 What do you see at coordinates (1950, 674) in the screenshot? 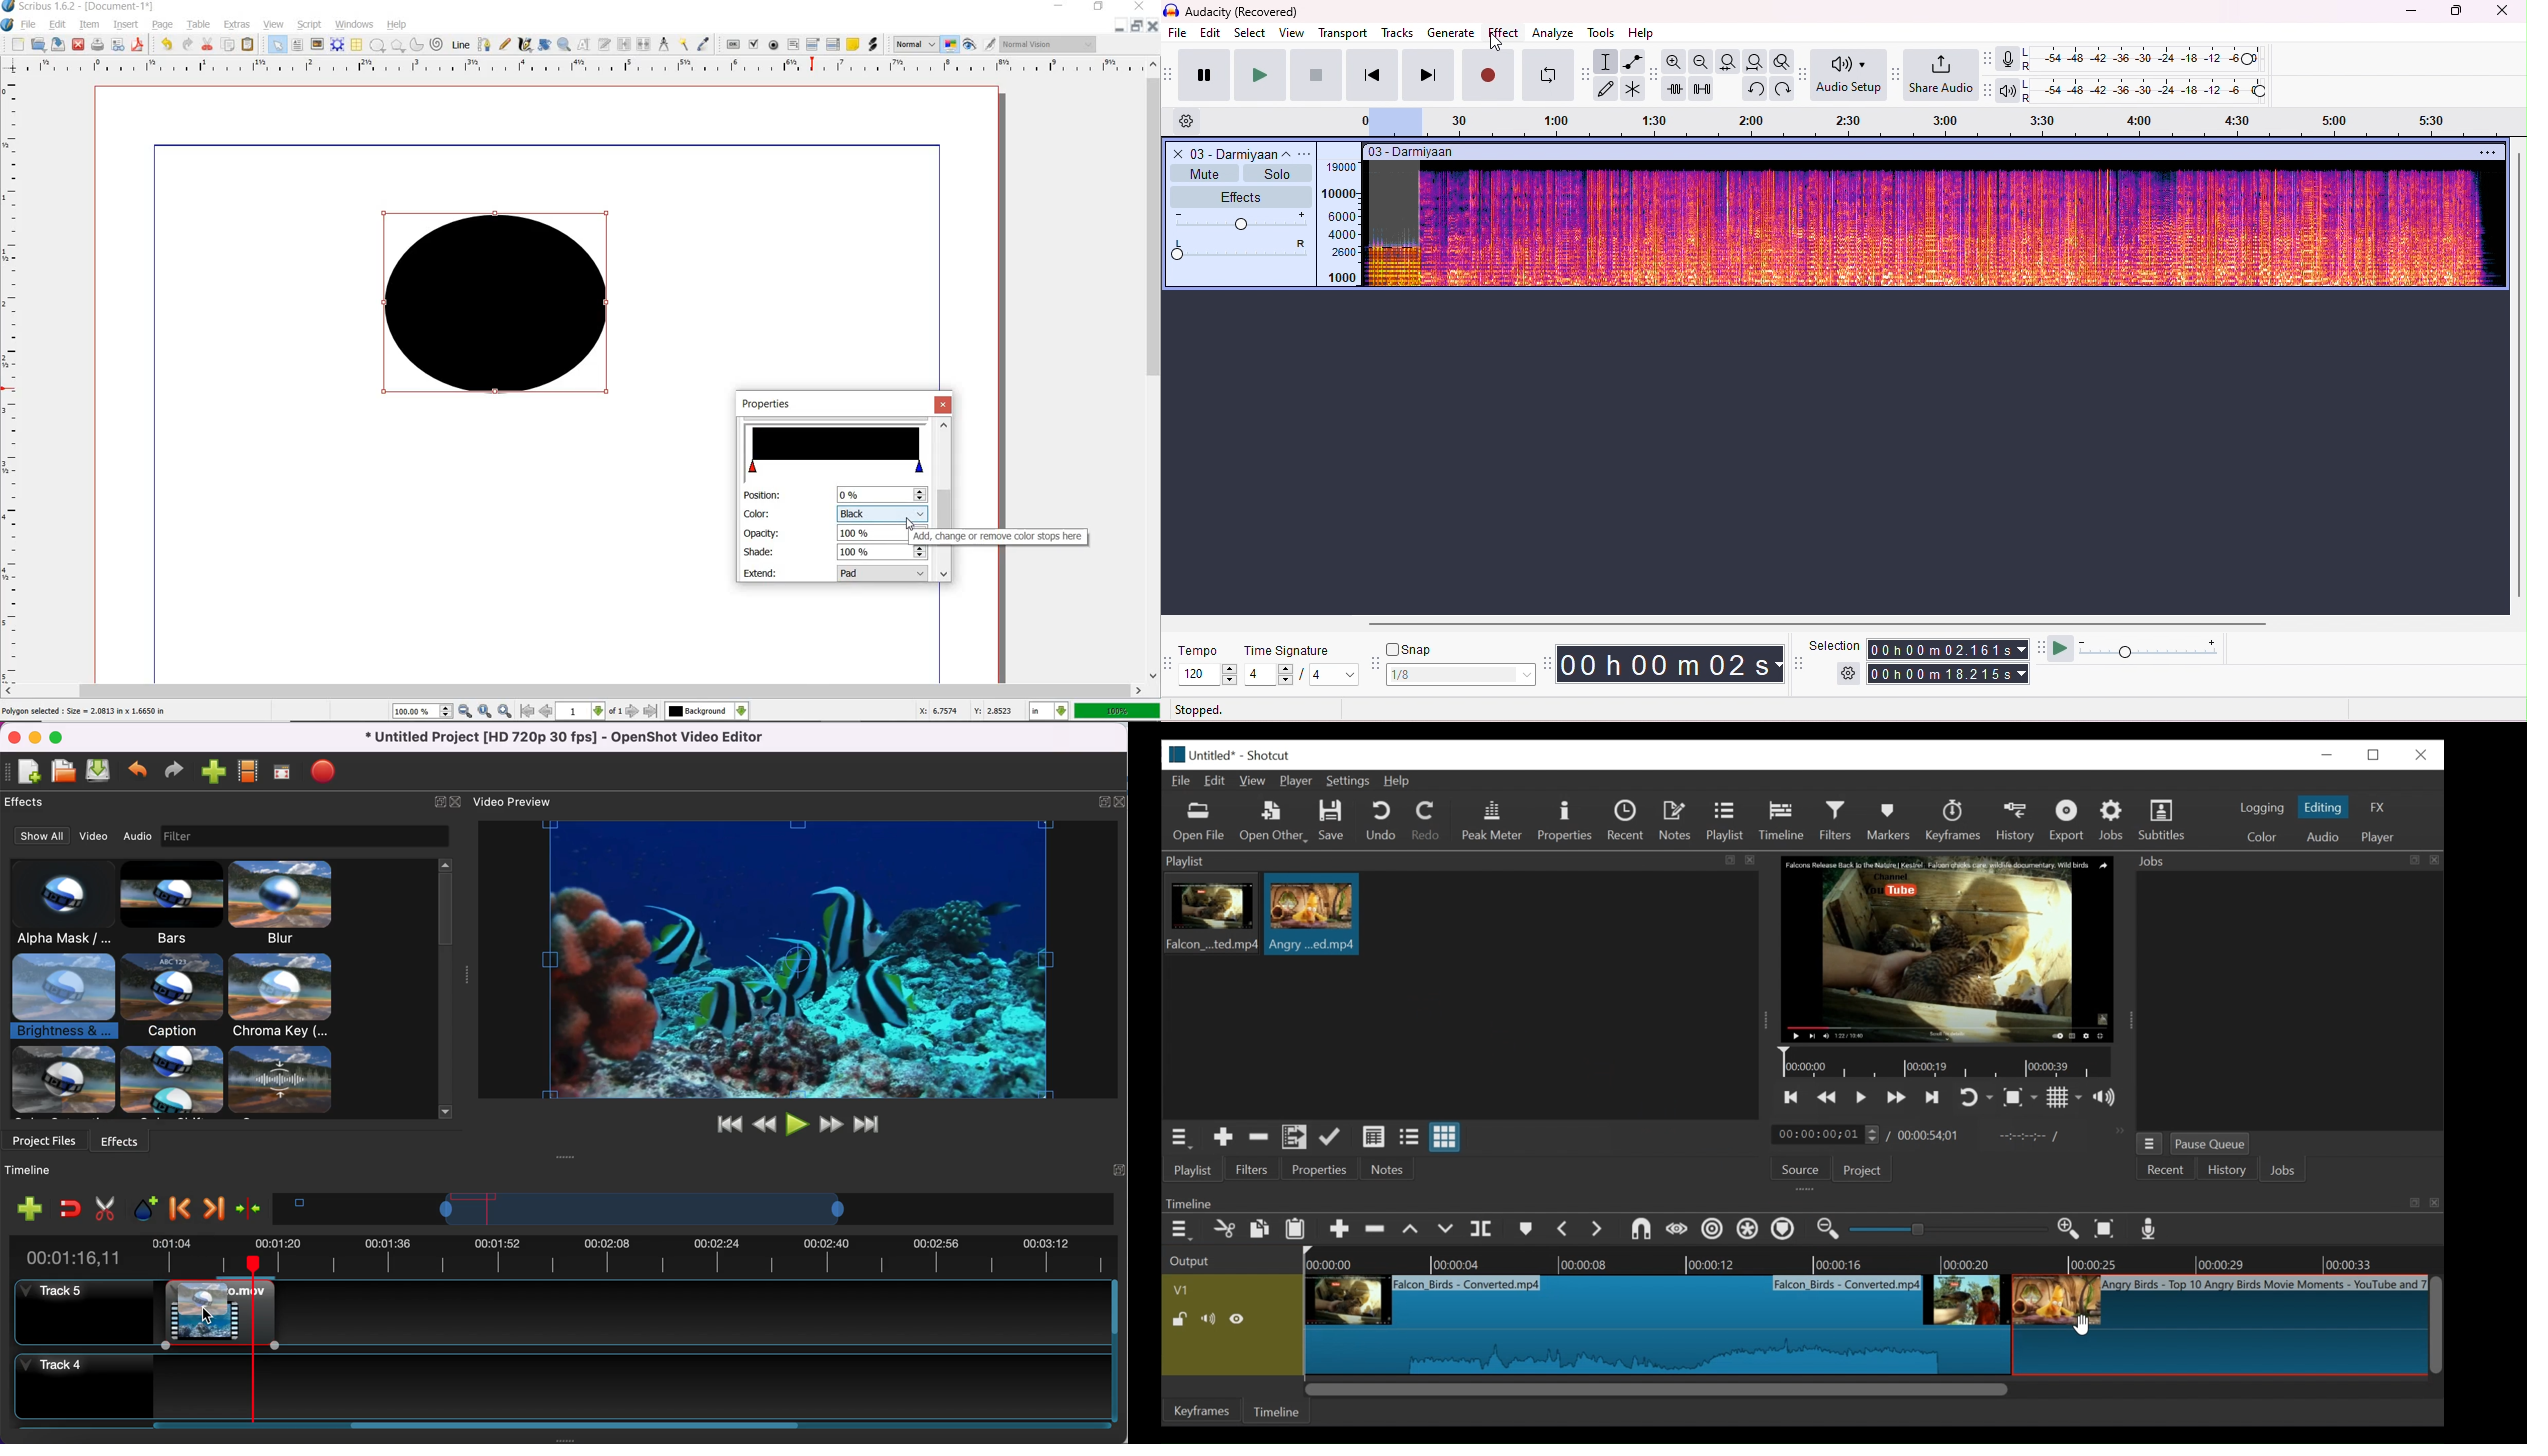
I see `total time` at bounding box center [1950, 674].